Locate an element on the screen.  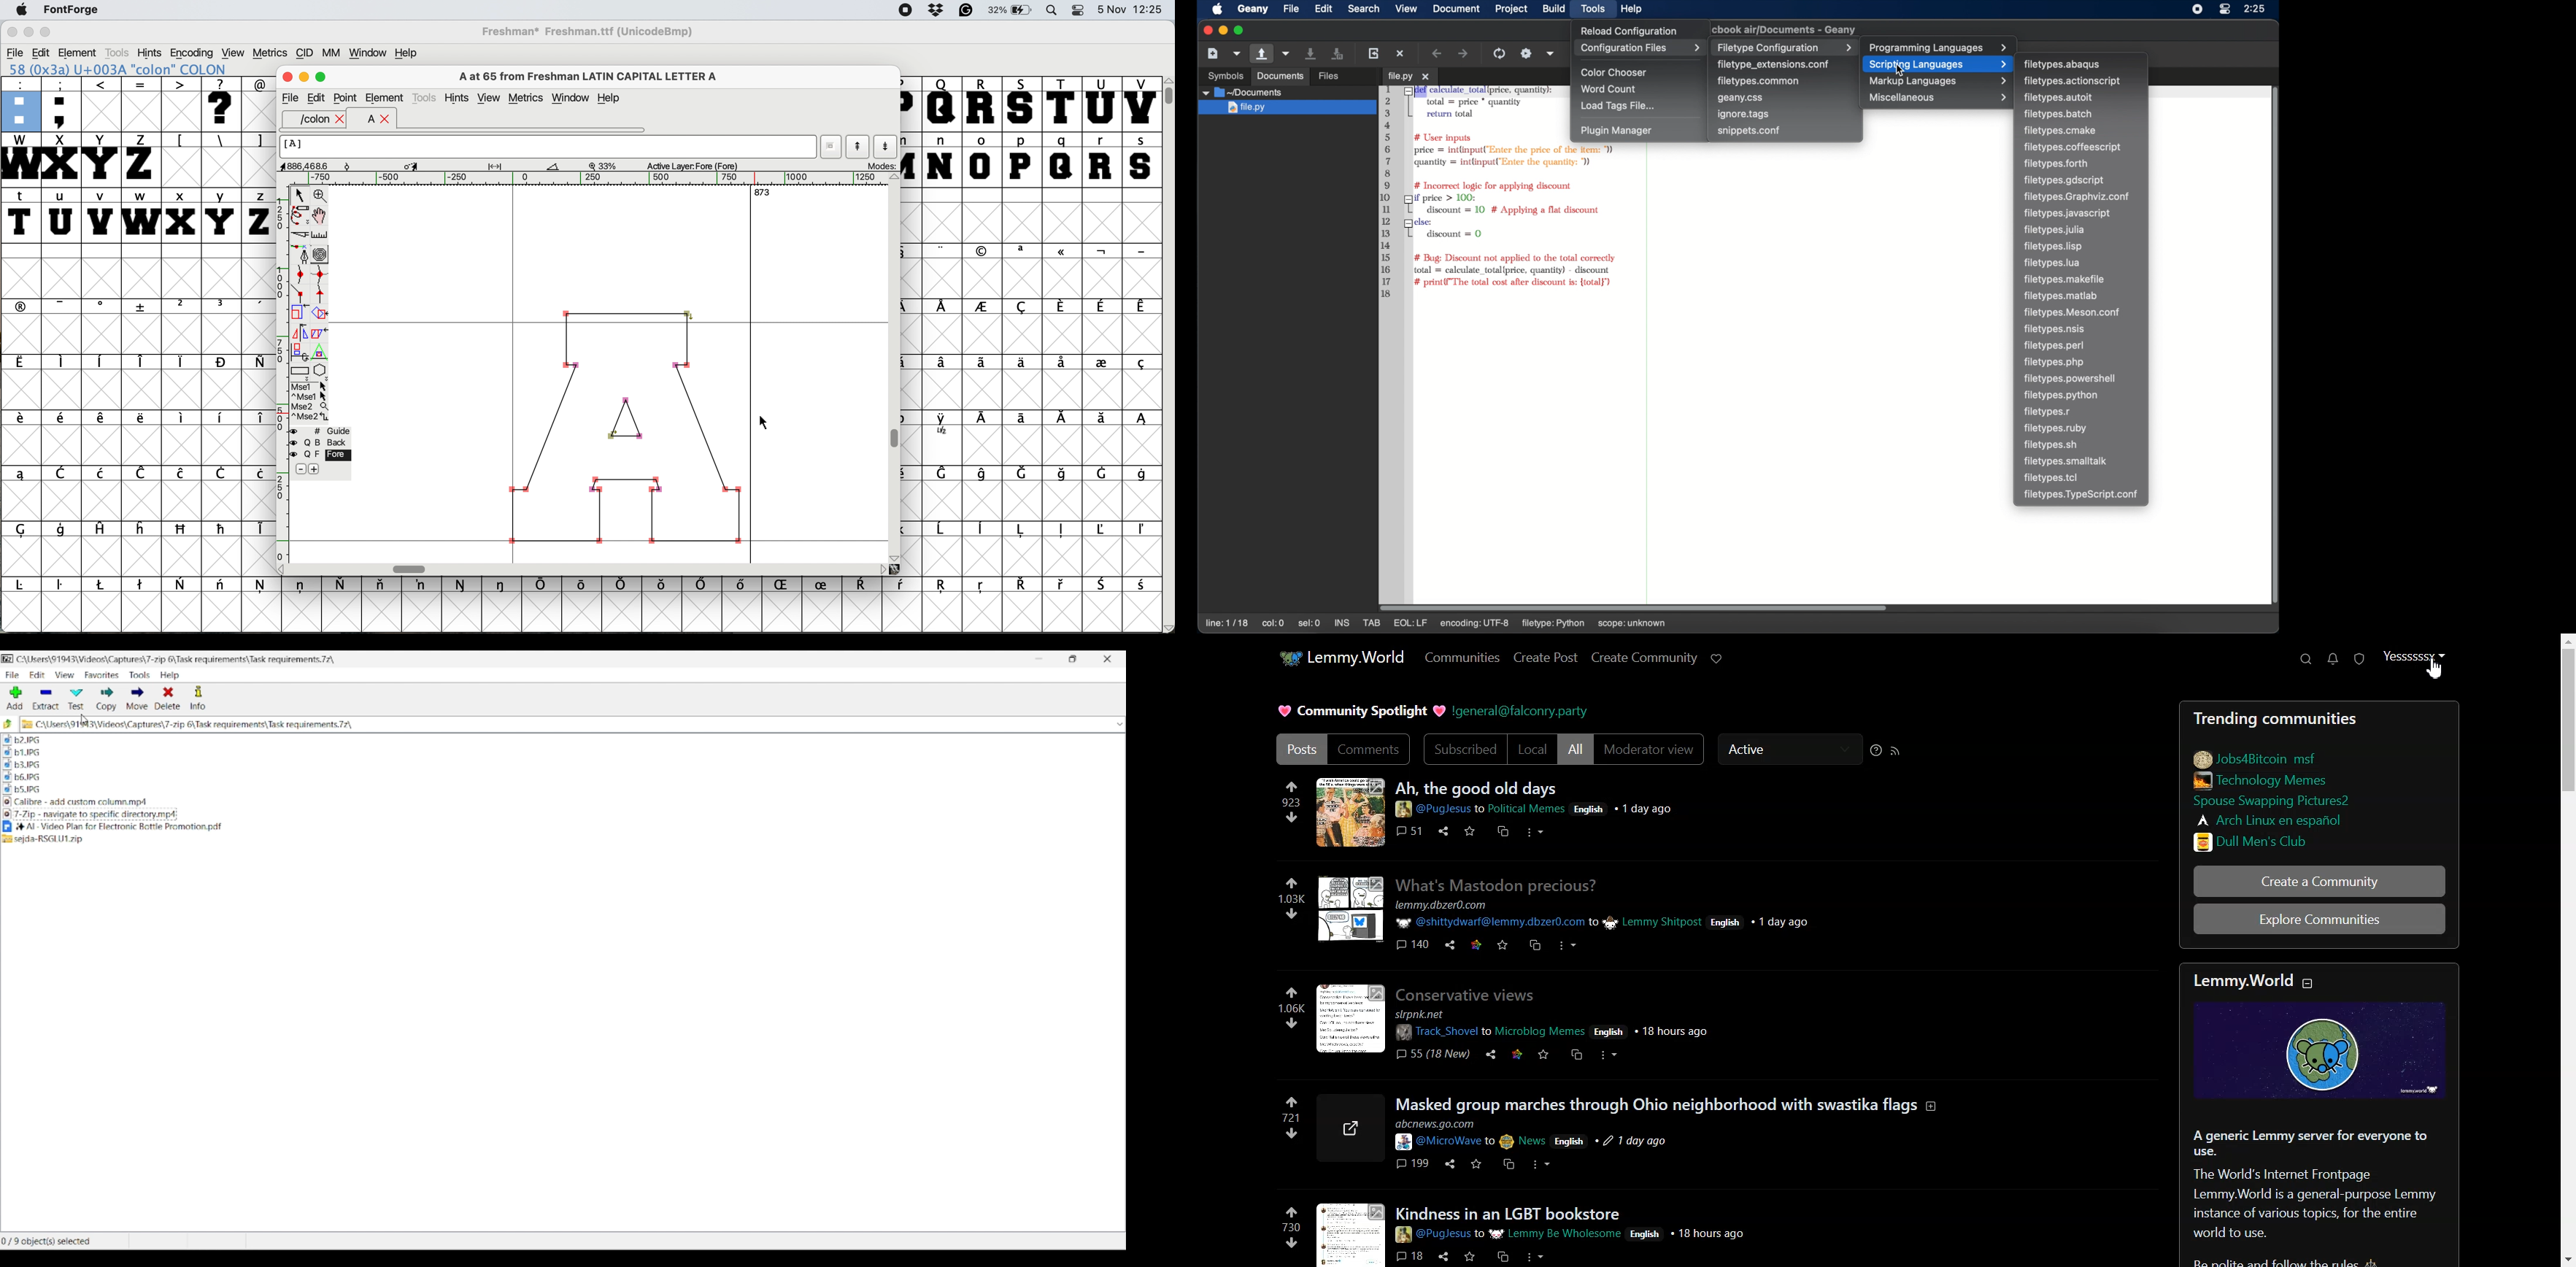
numbers is located at coordinates (1289, 898).